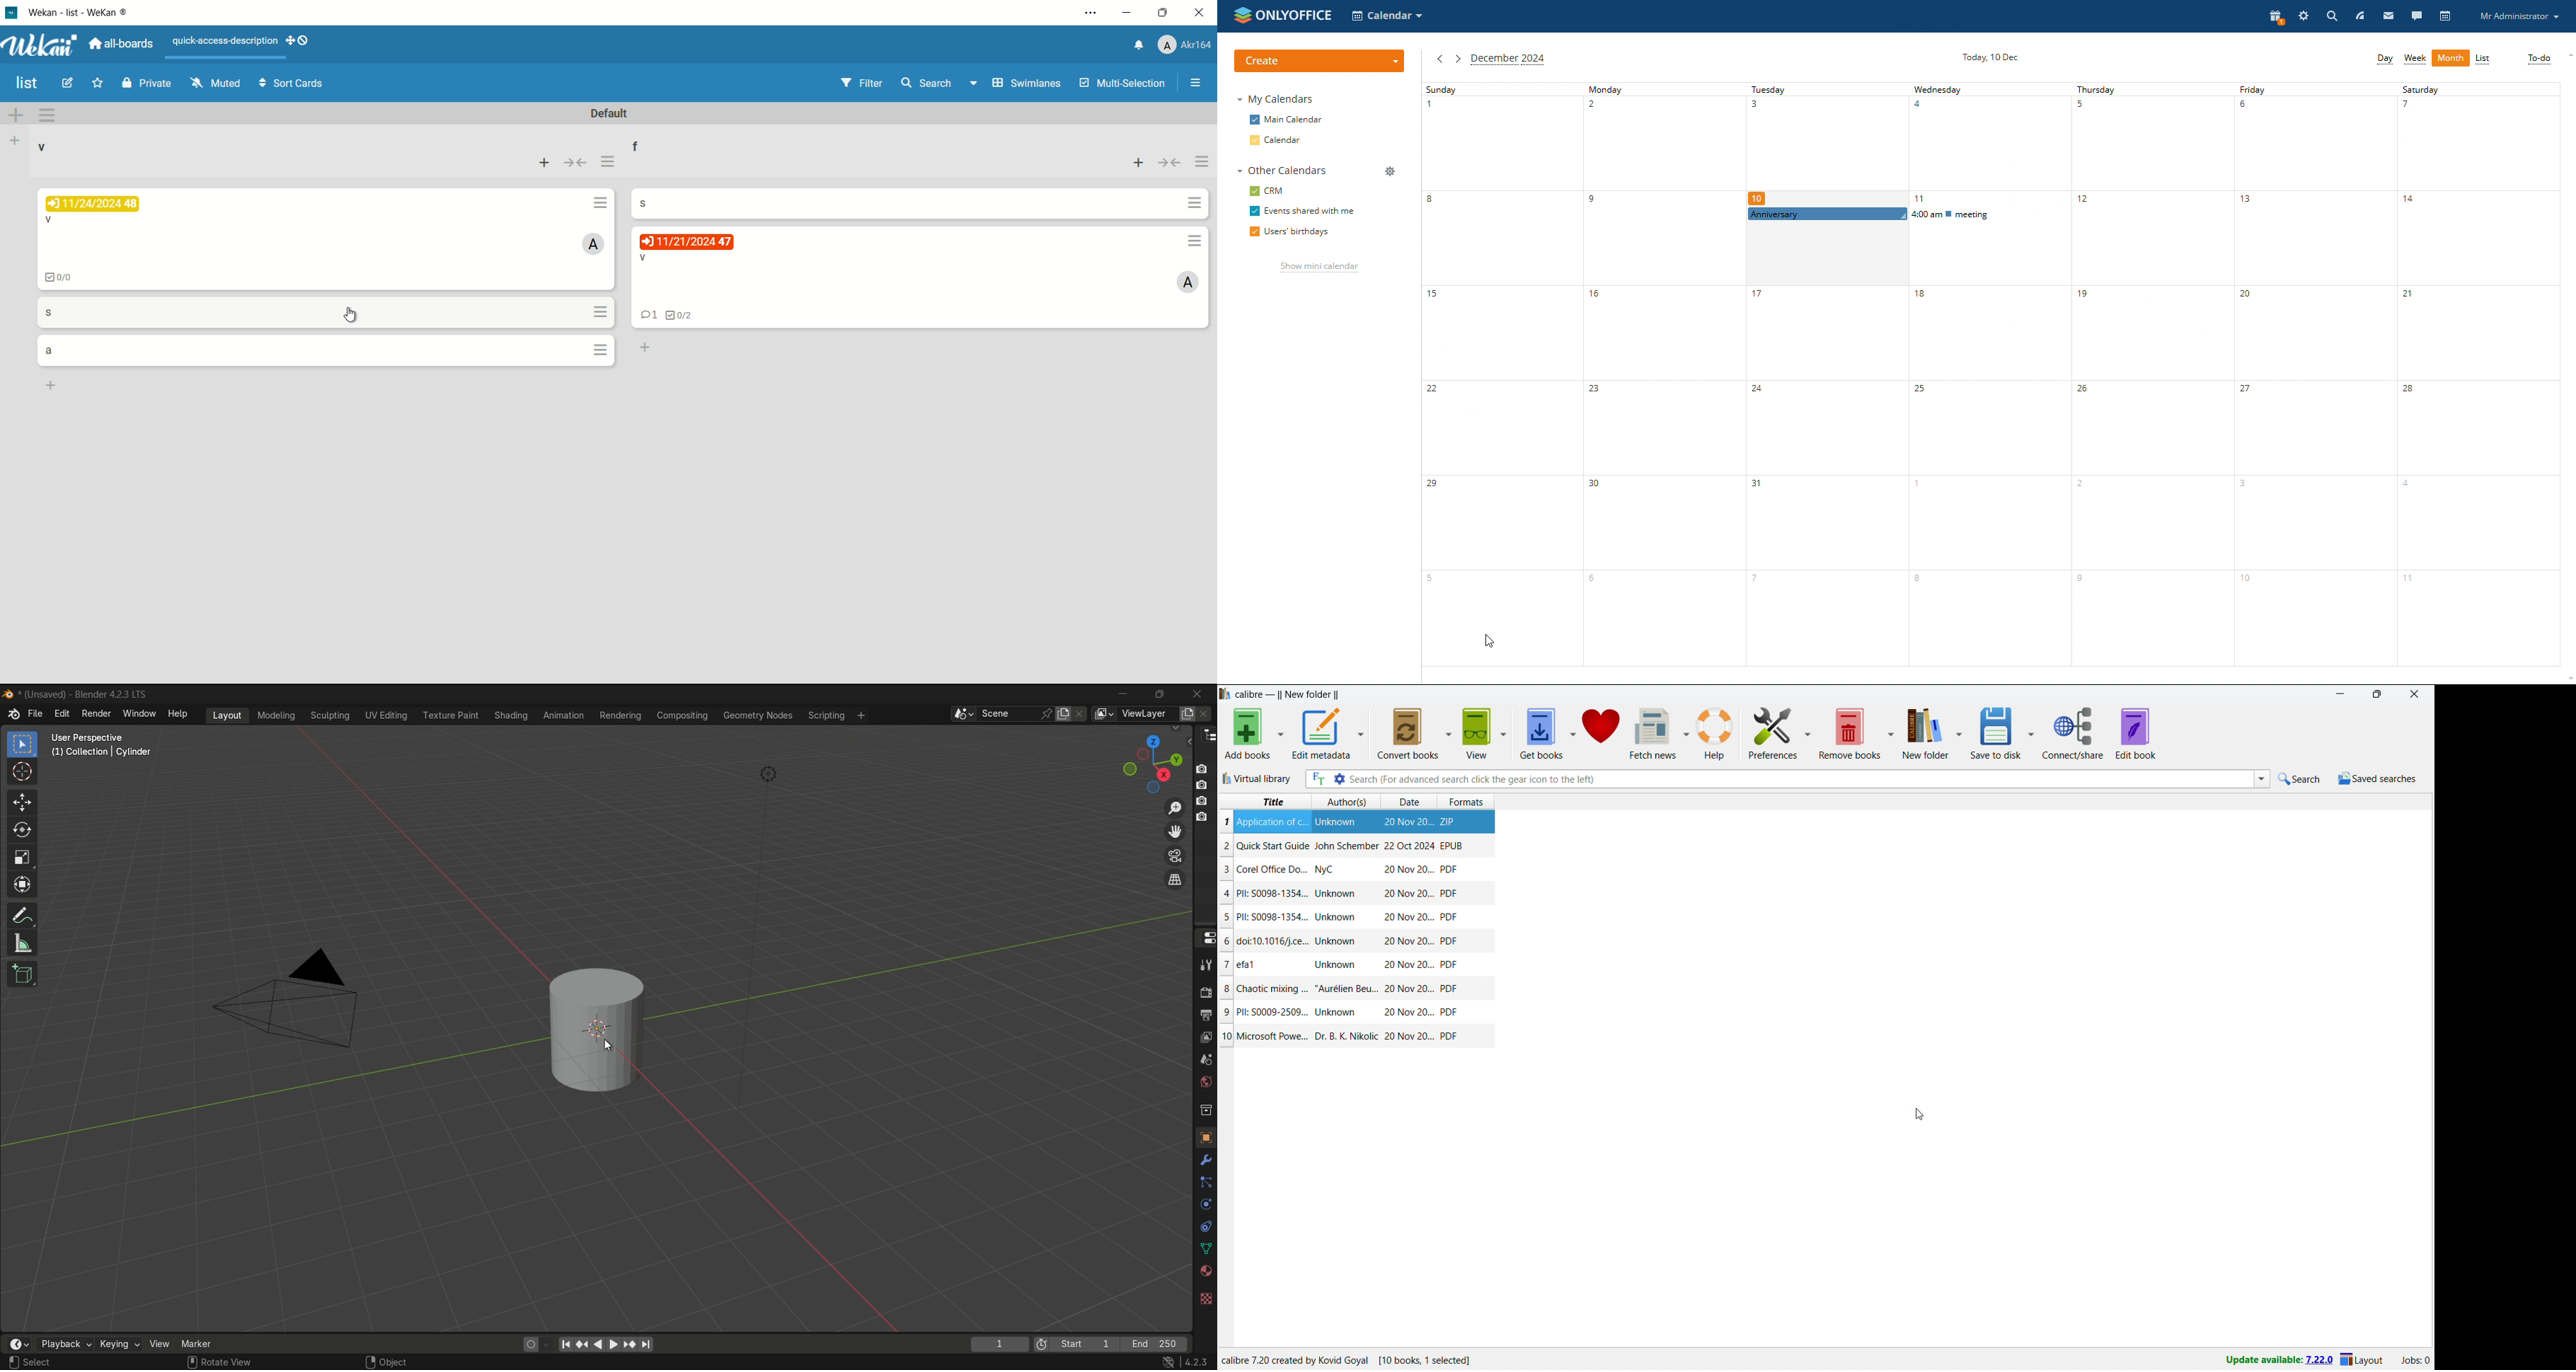  What do you see at coordinates (1123, 84) in the screenshot?
I see `multi-selection` at bounding box center [1123, 84].